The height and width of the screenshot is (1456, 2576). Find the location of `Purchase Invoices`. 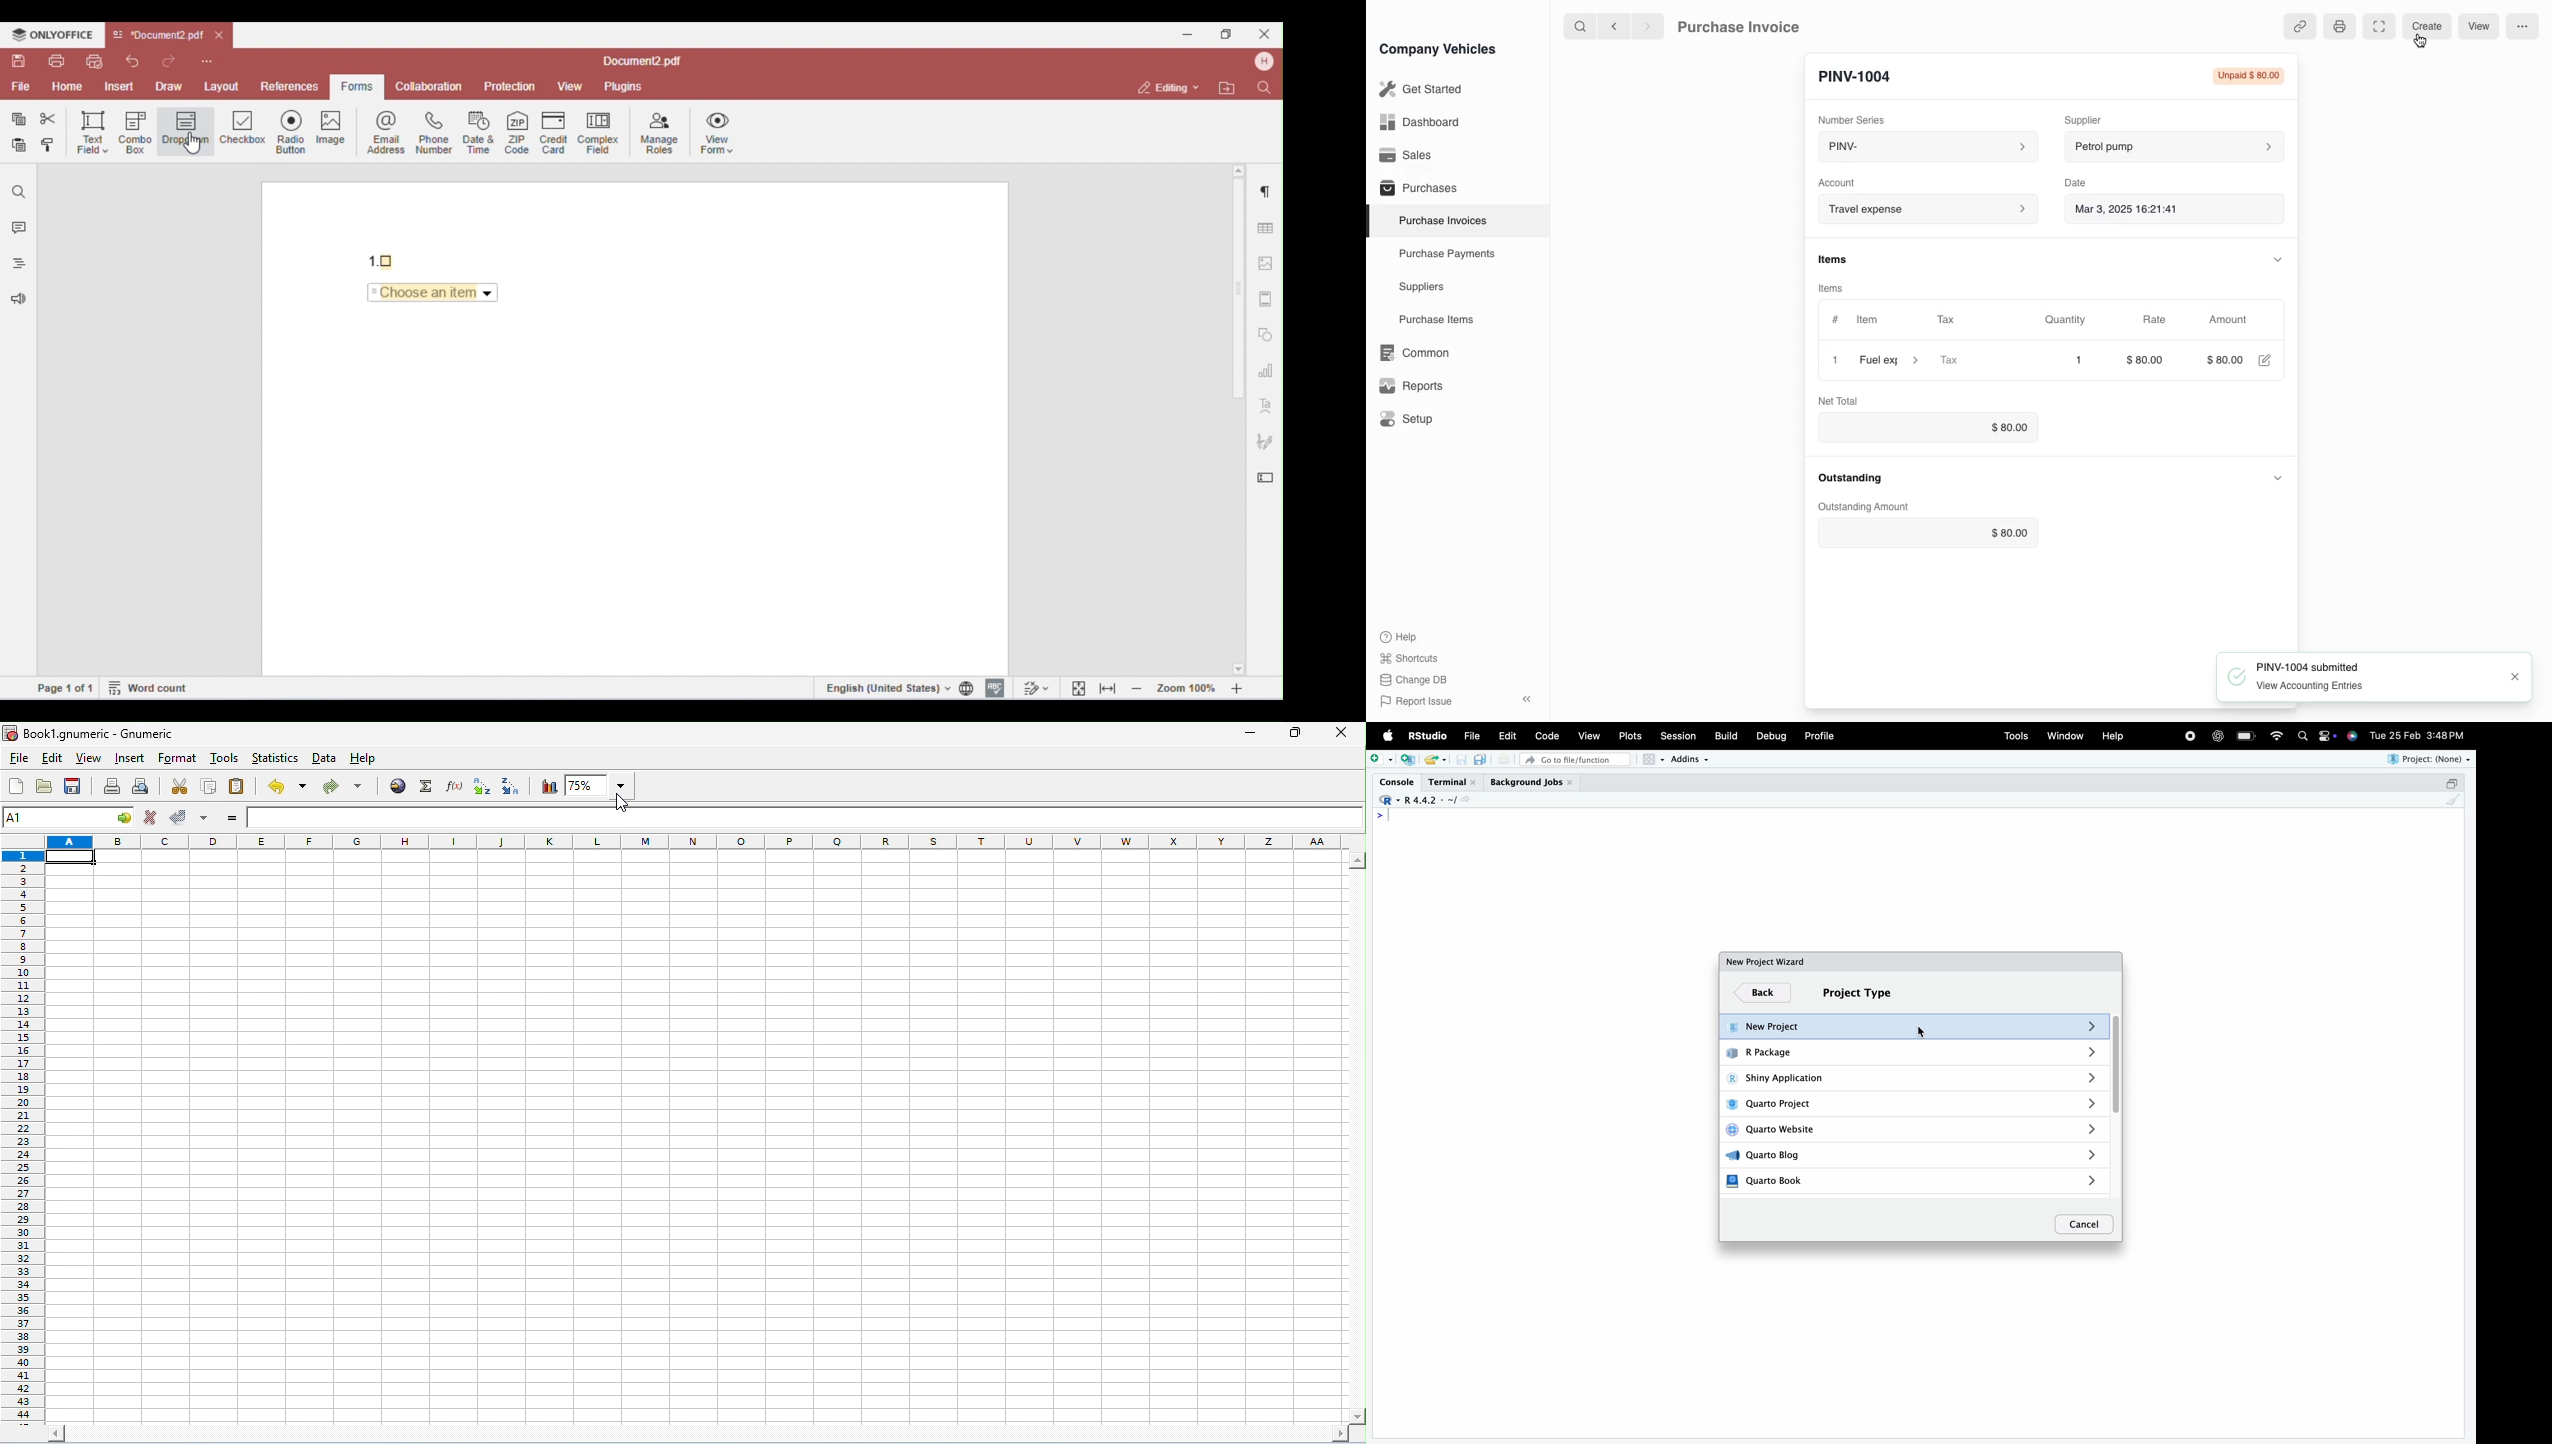

Purchase Invoices is located at coordinates (1439, 220).